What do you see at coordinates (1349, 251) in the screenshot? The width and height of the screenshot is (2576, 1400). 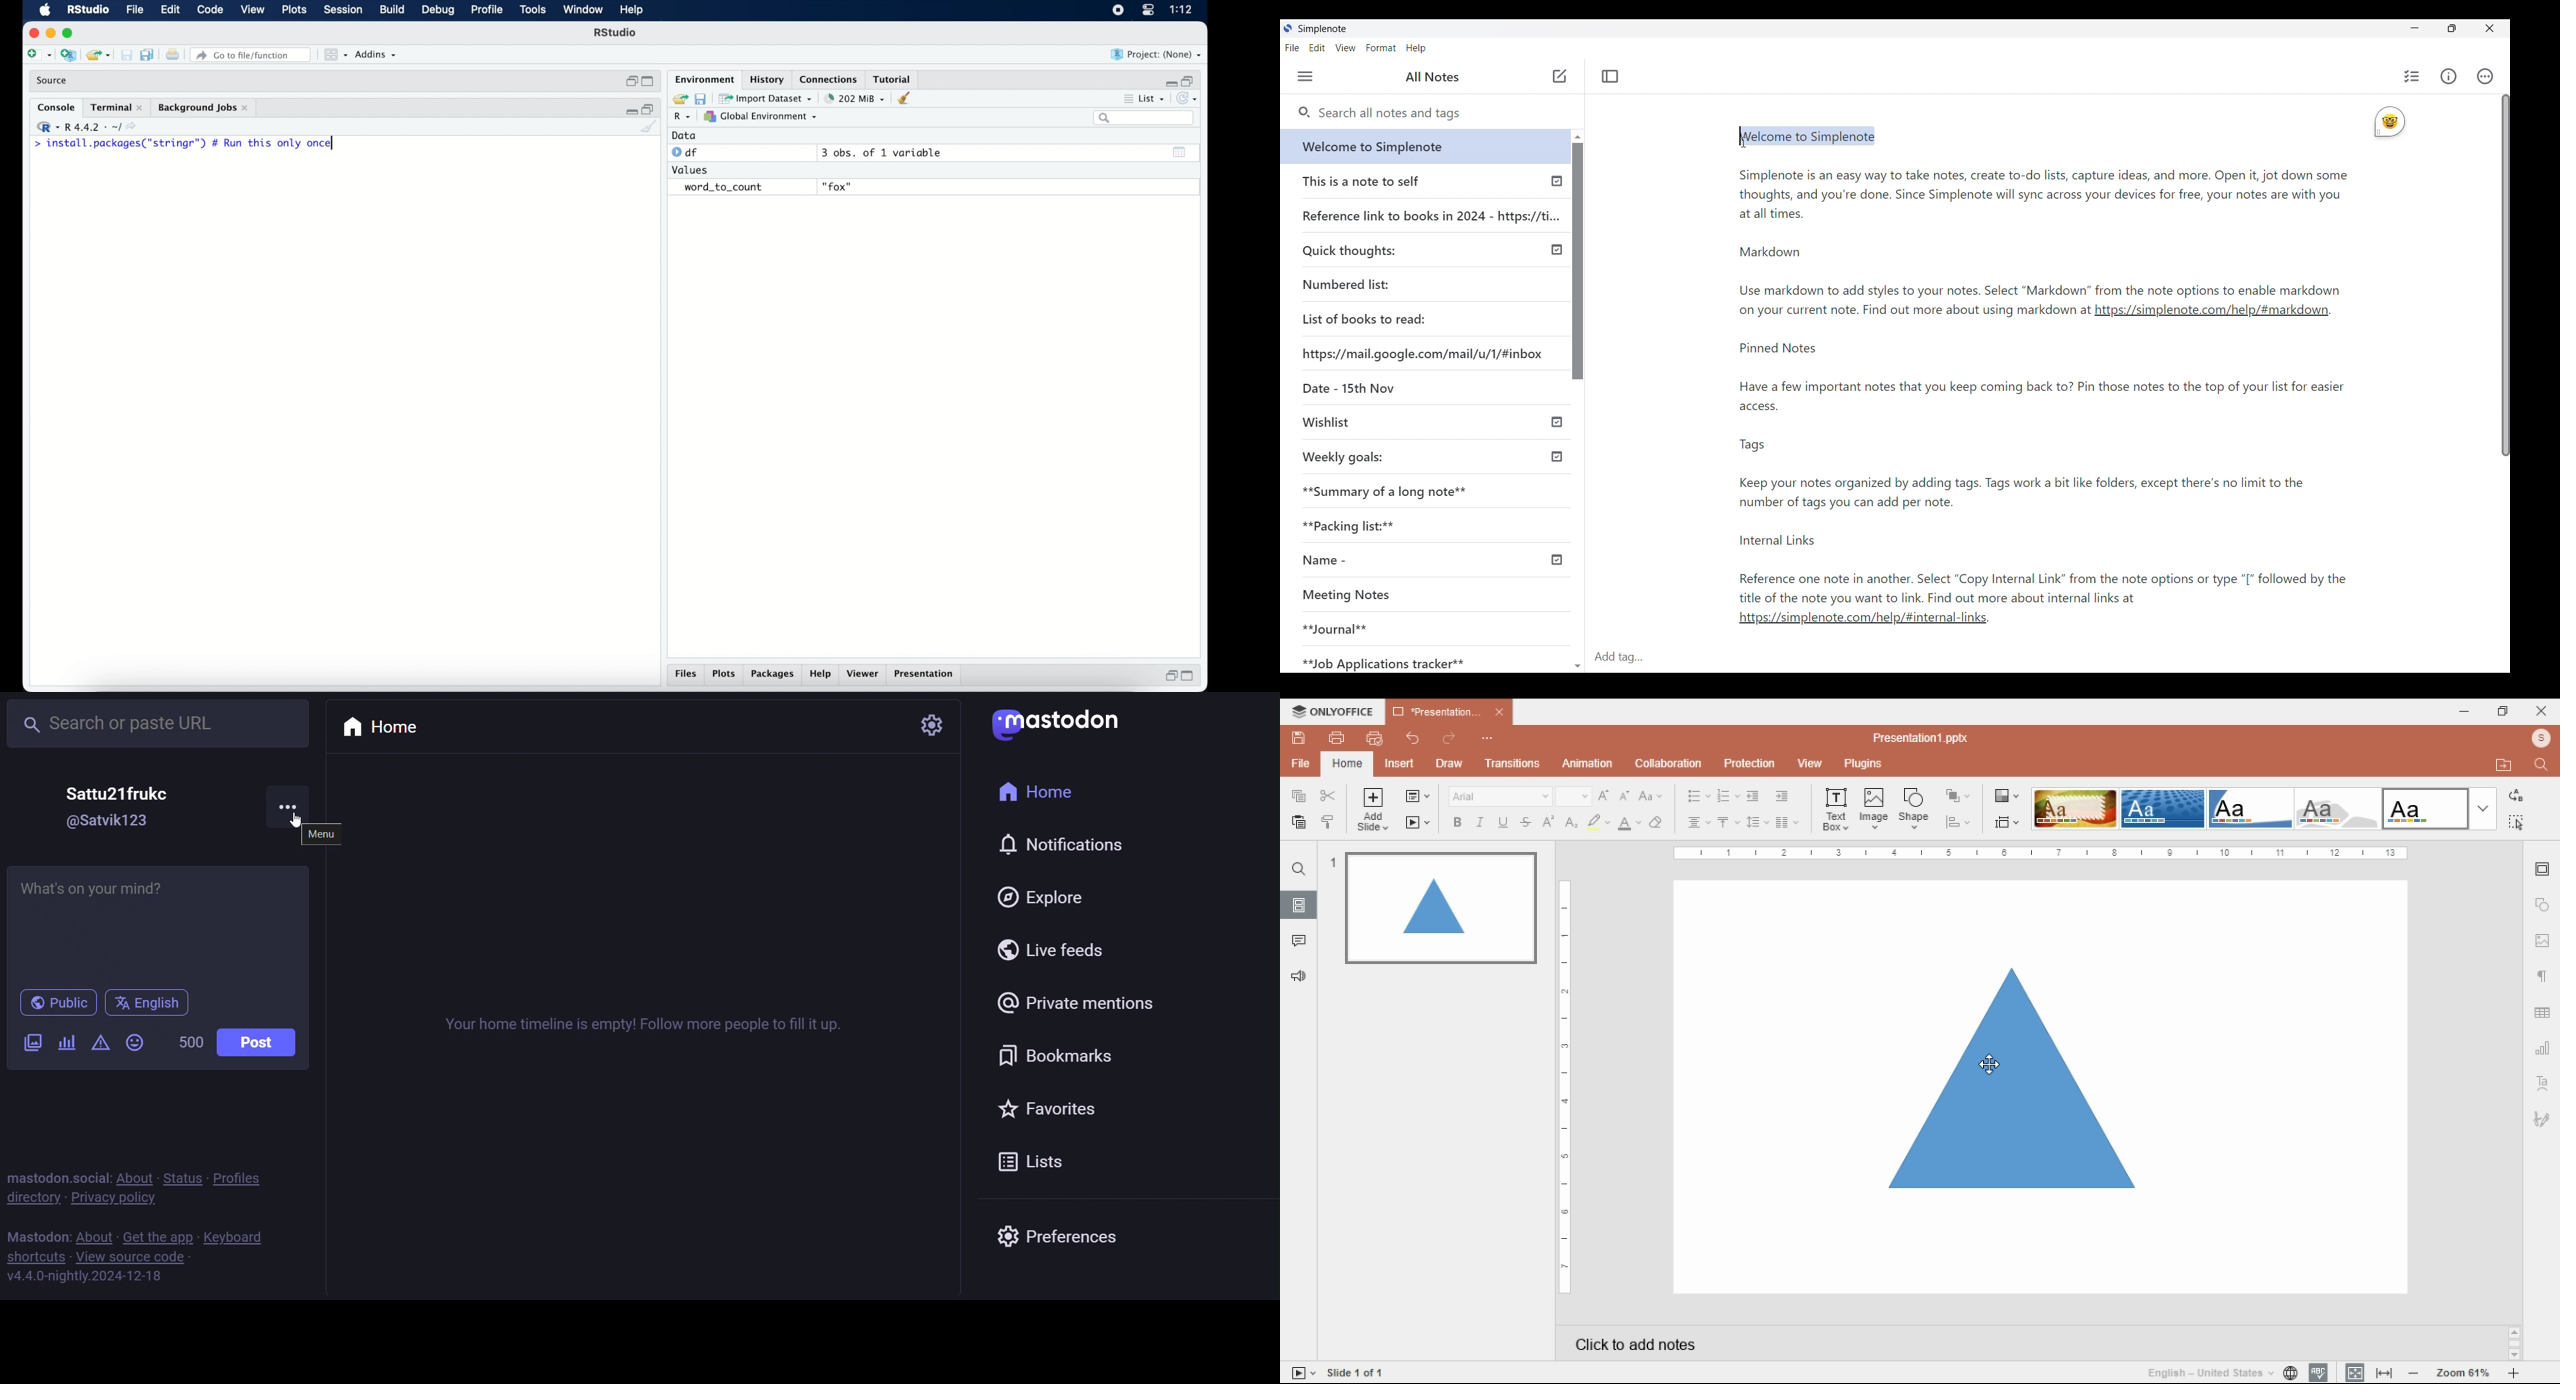 I see `Quick thoughts` at bounding box center [1349, 251].